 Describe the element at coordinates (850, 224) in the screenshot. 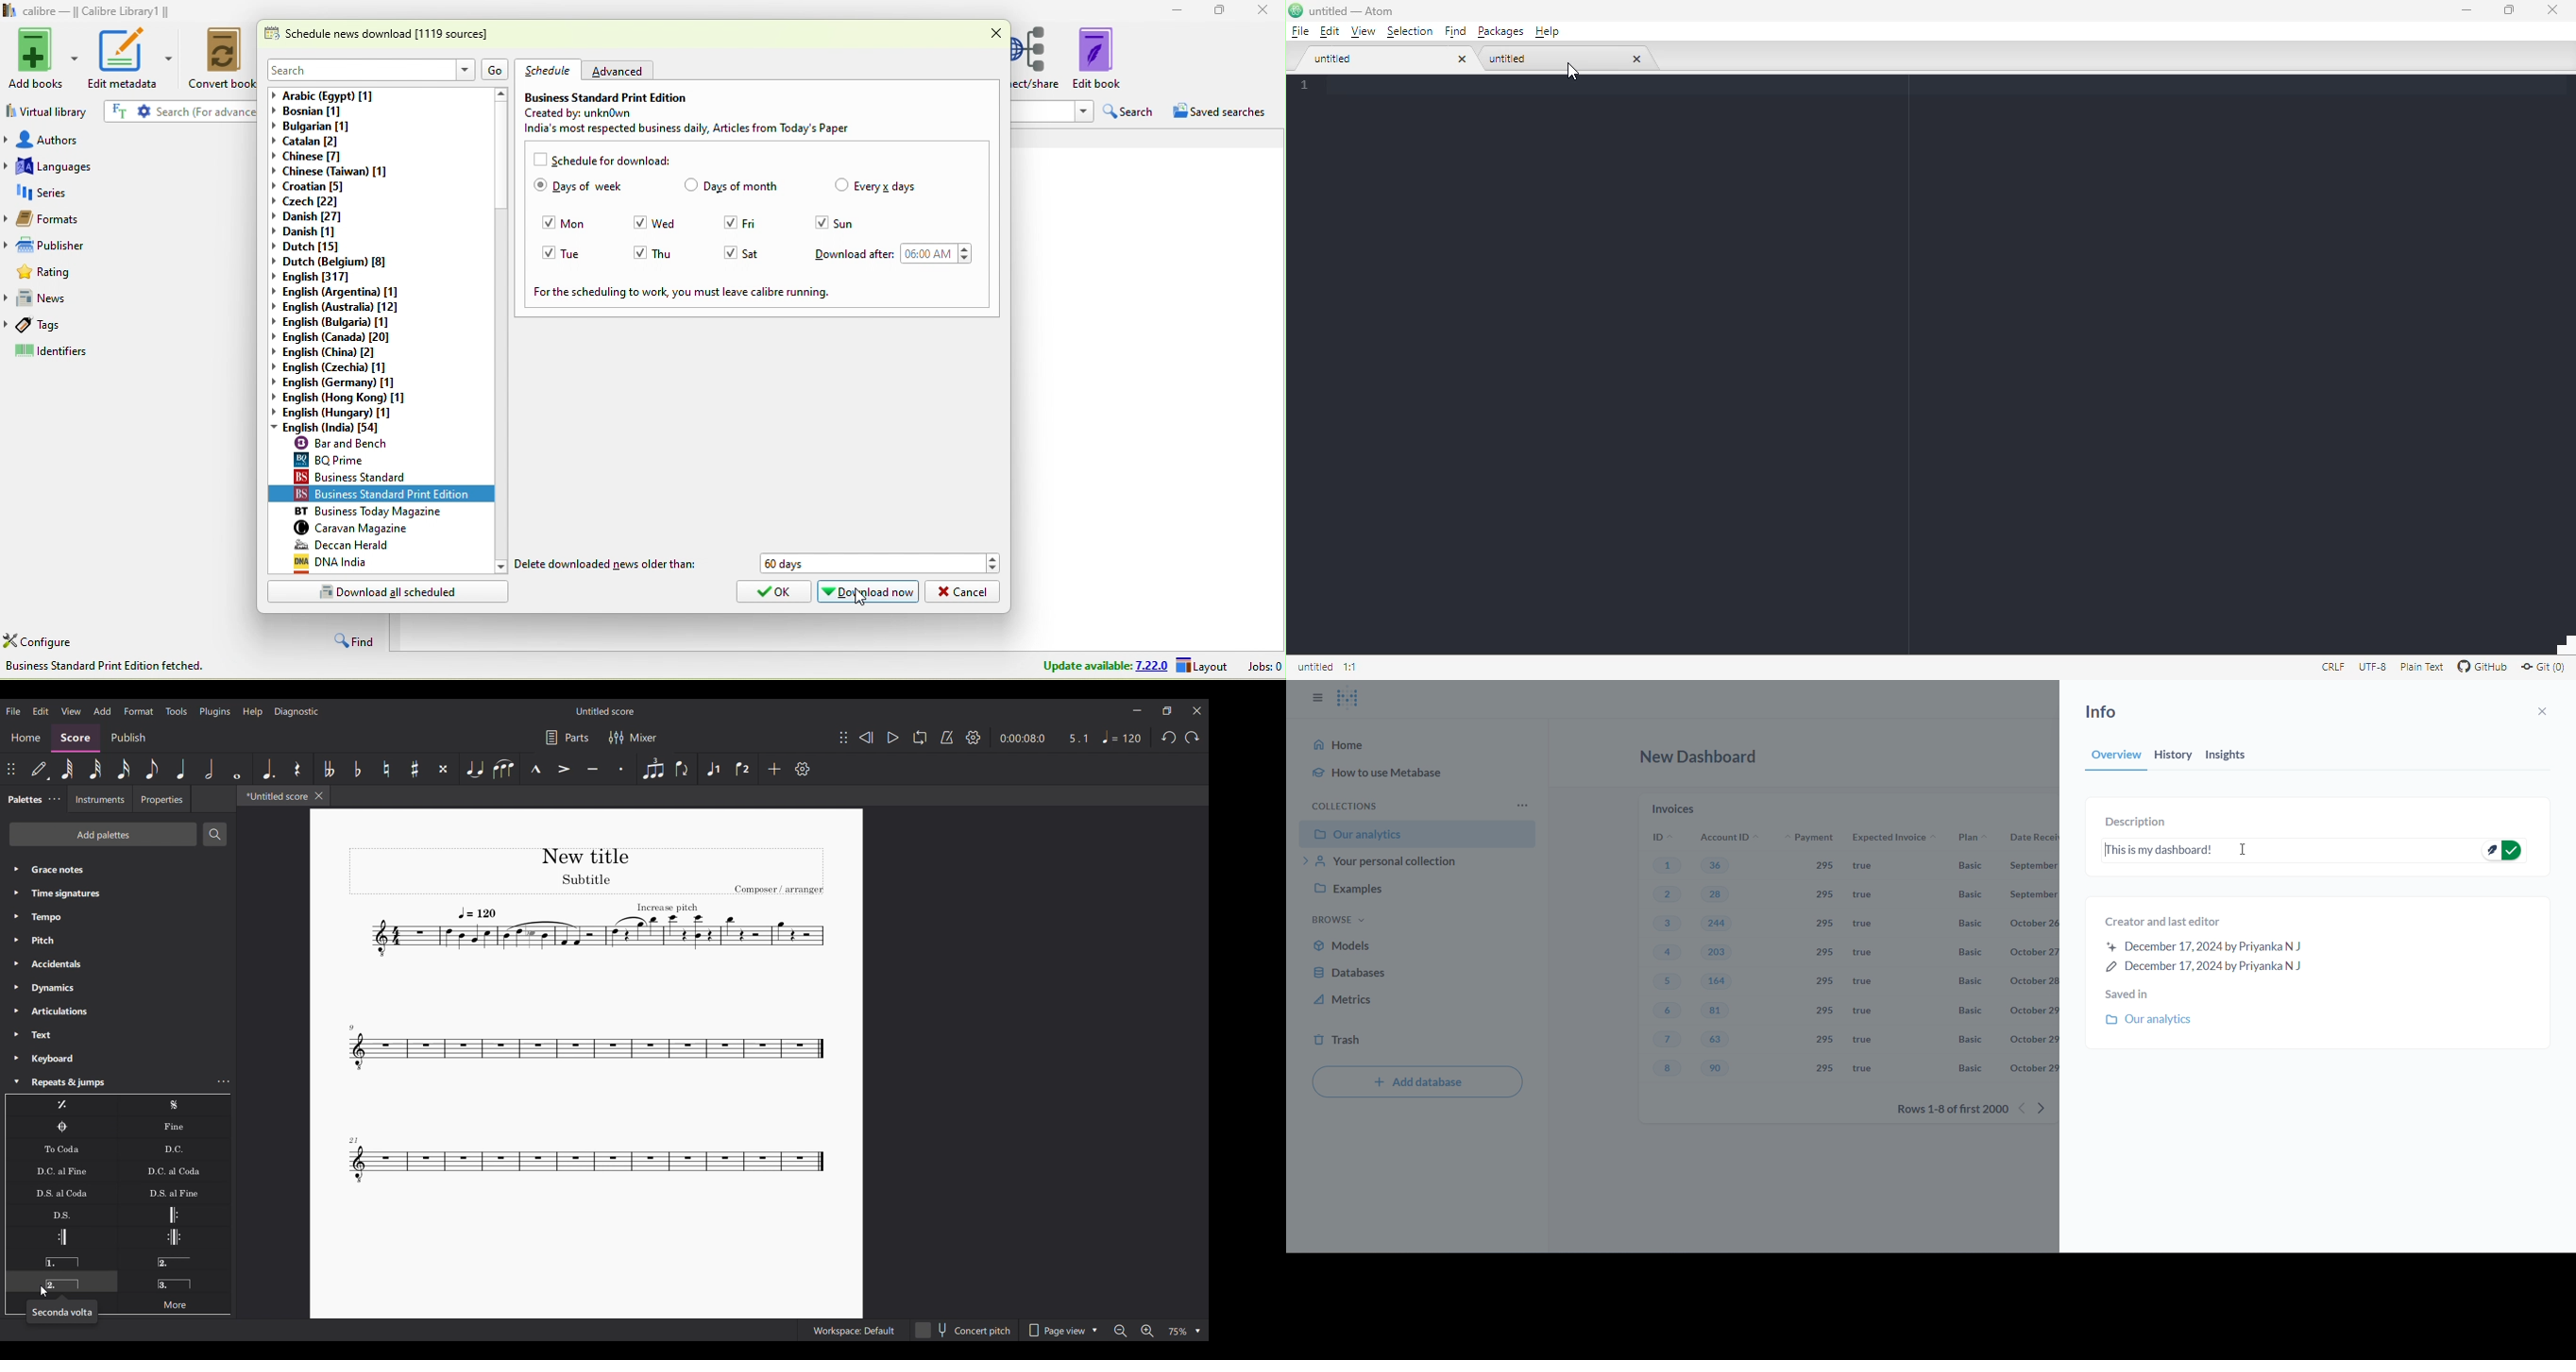

I see `sun` at that location.